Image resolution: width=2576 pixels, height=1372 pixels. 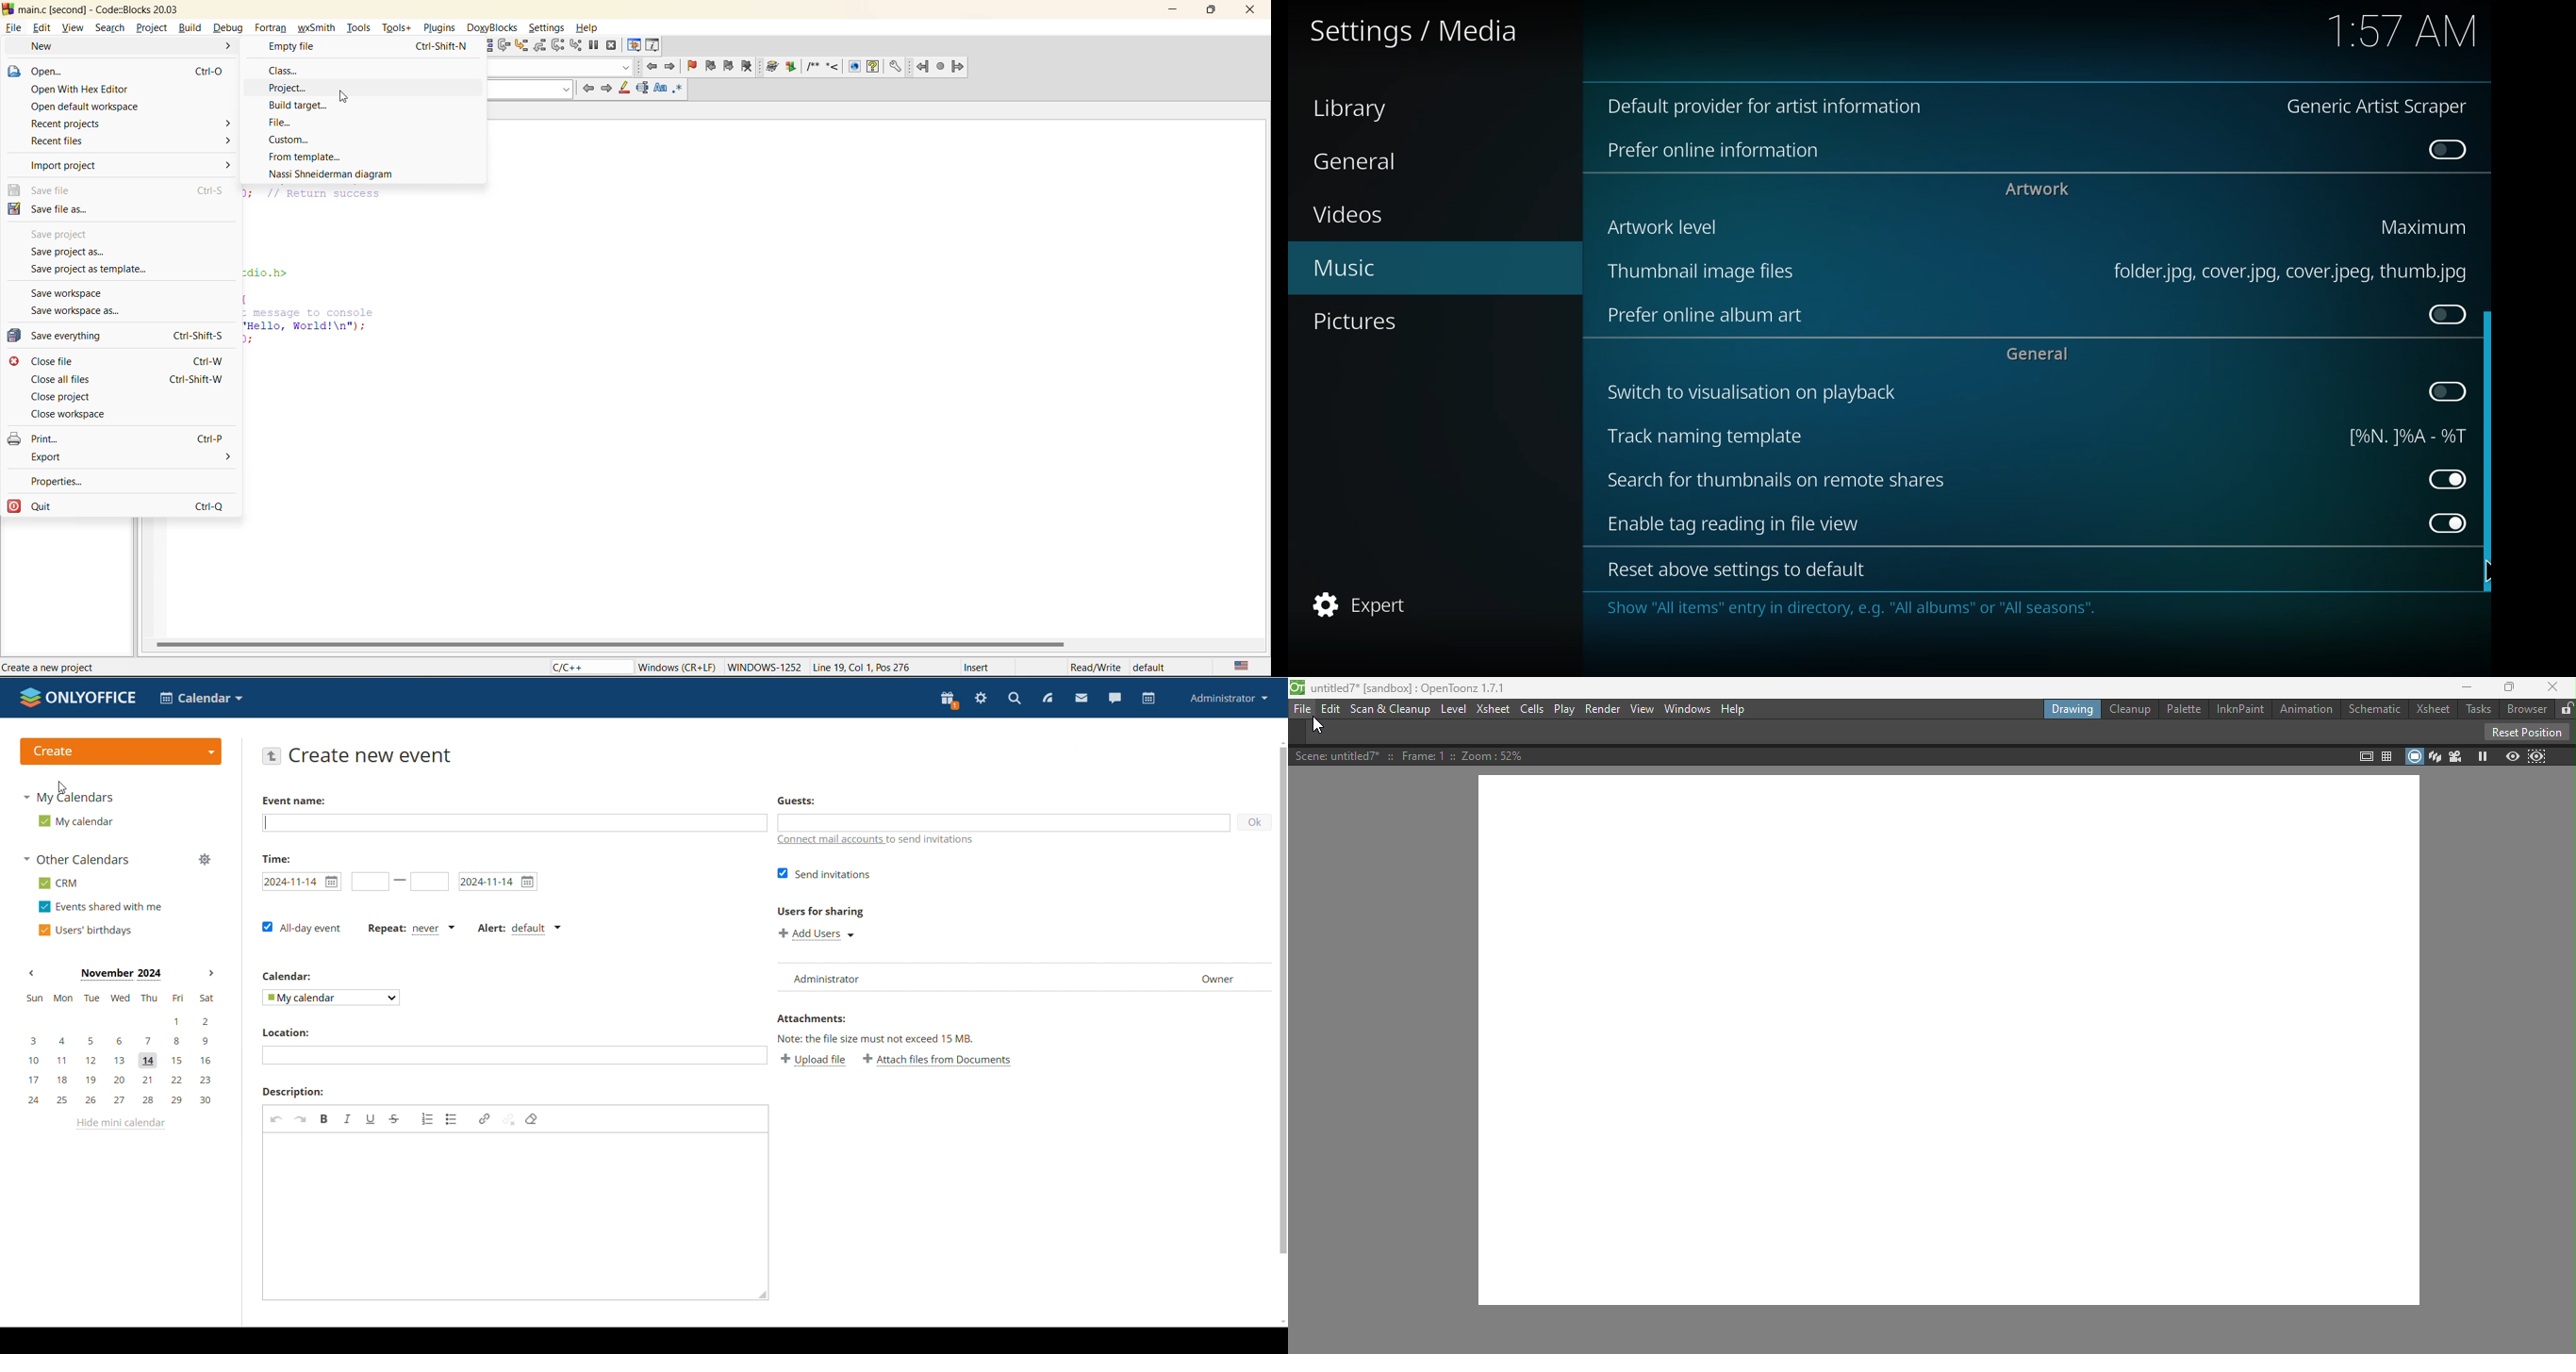 What do you see at coordinates (594, 46) in the screenshot?
I see `break debugger` at bounding box center [594, 46].